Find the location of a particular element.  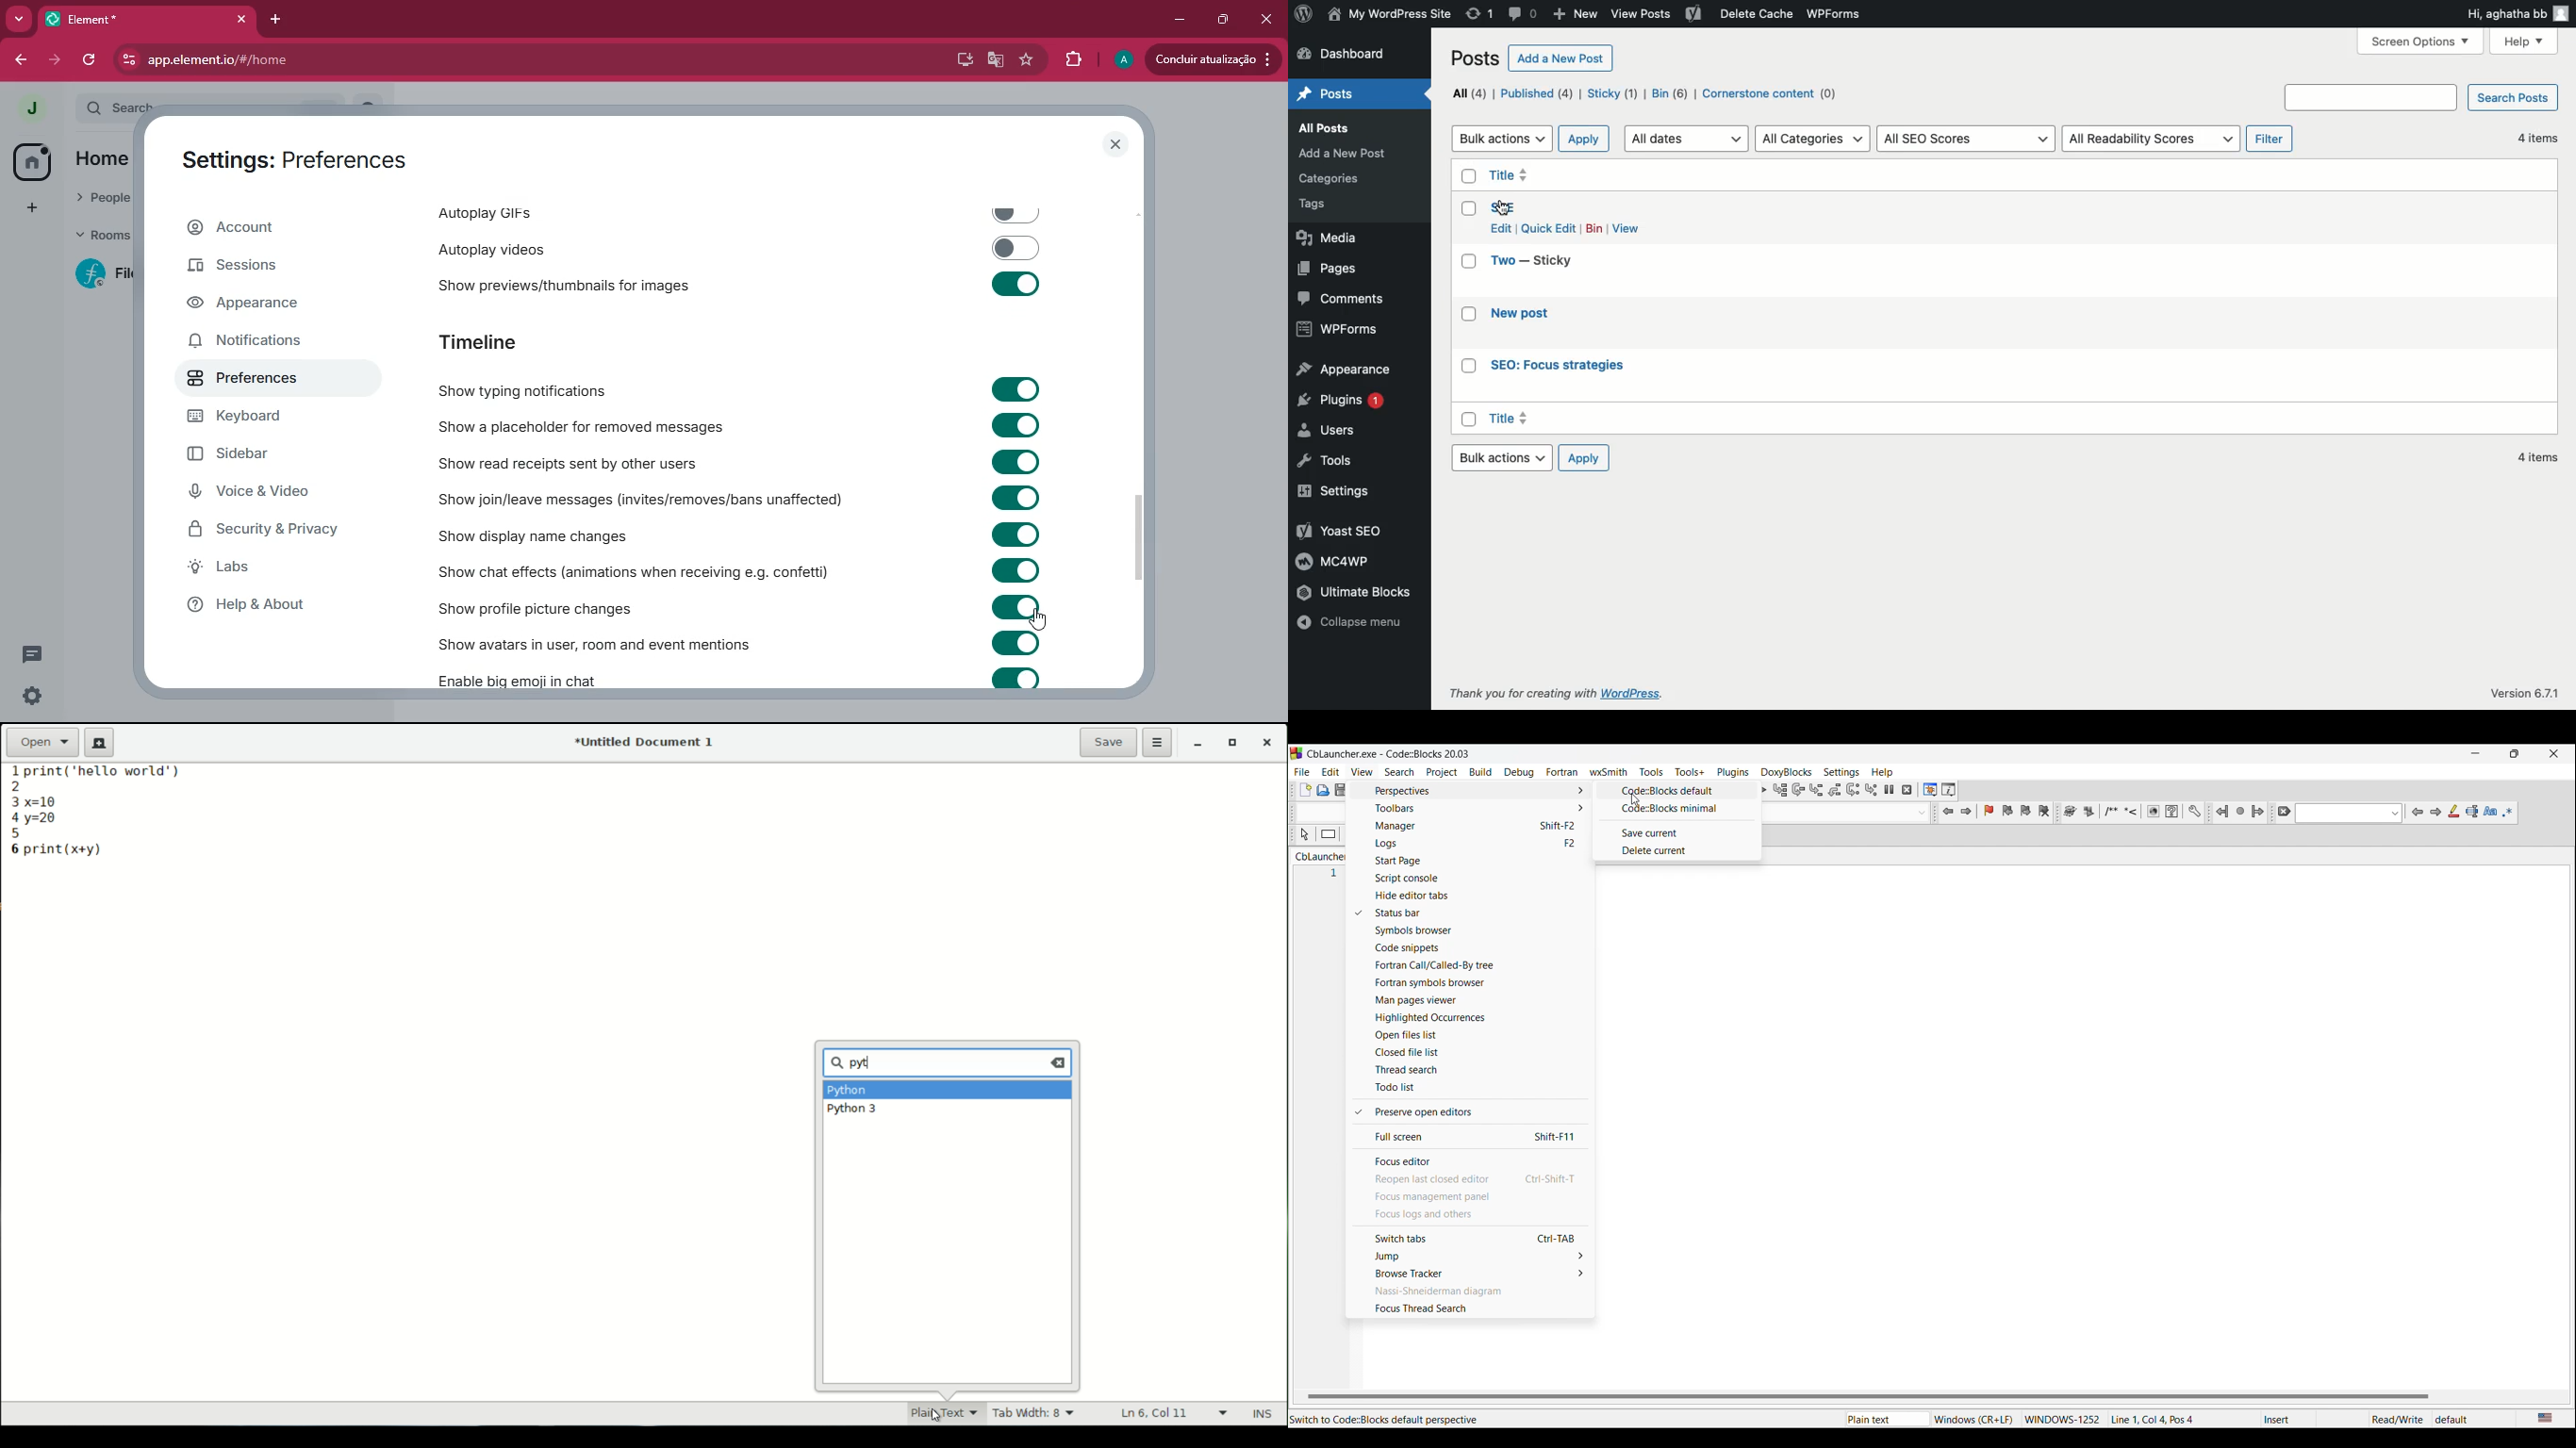

Add a new post is located at coordinates (1561, 58).